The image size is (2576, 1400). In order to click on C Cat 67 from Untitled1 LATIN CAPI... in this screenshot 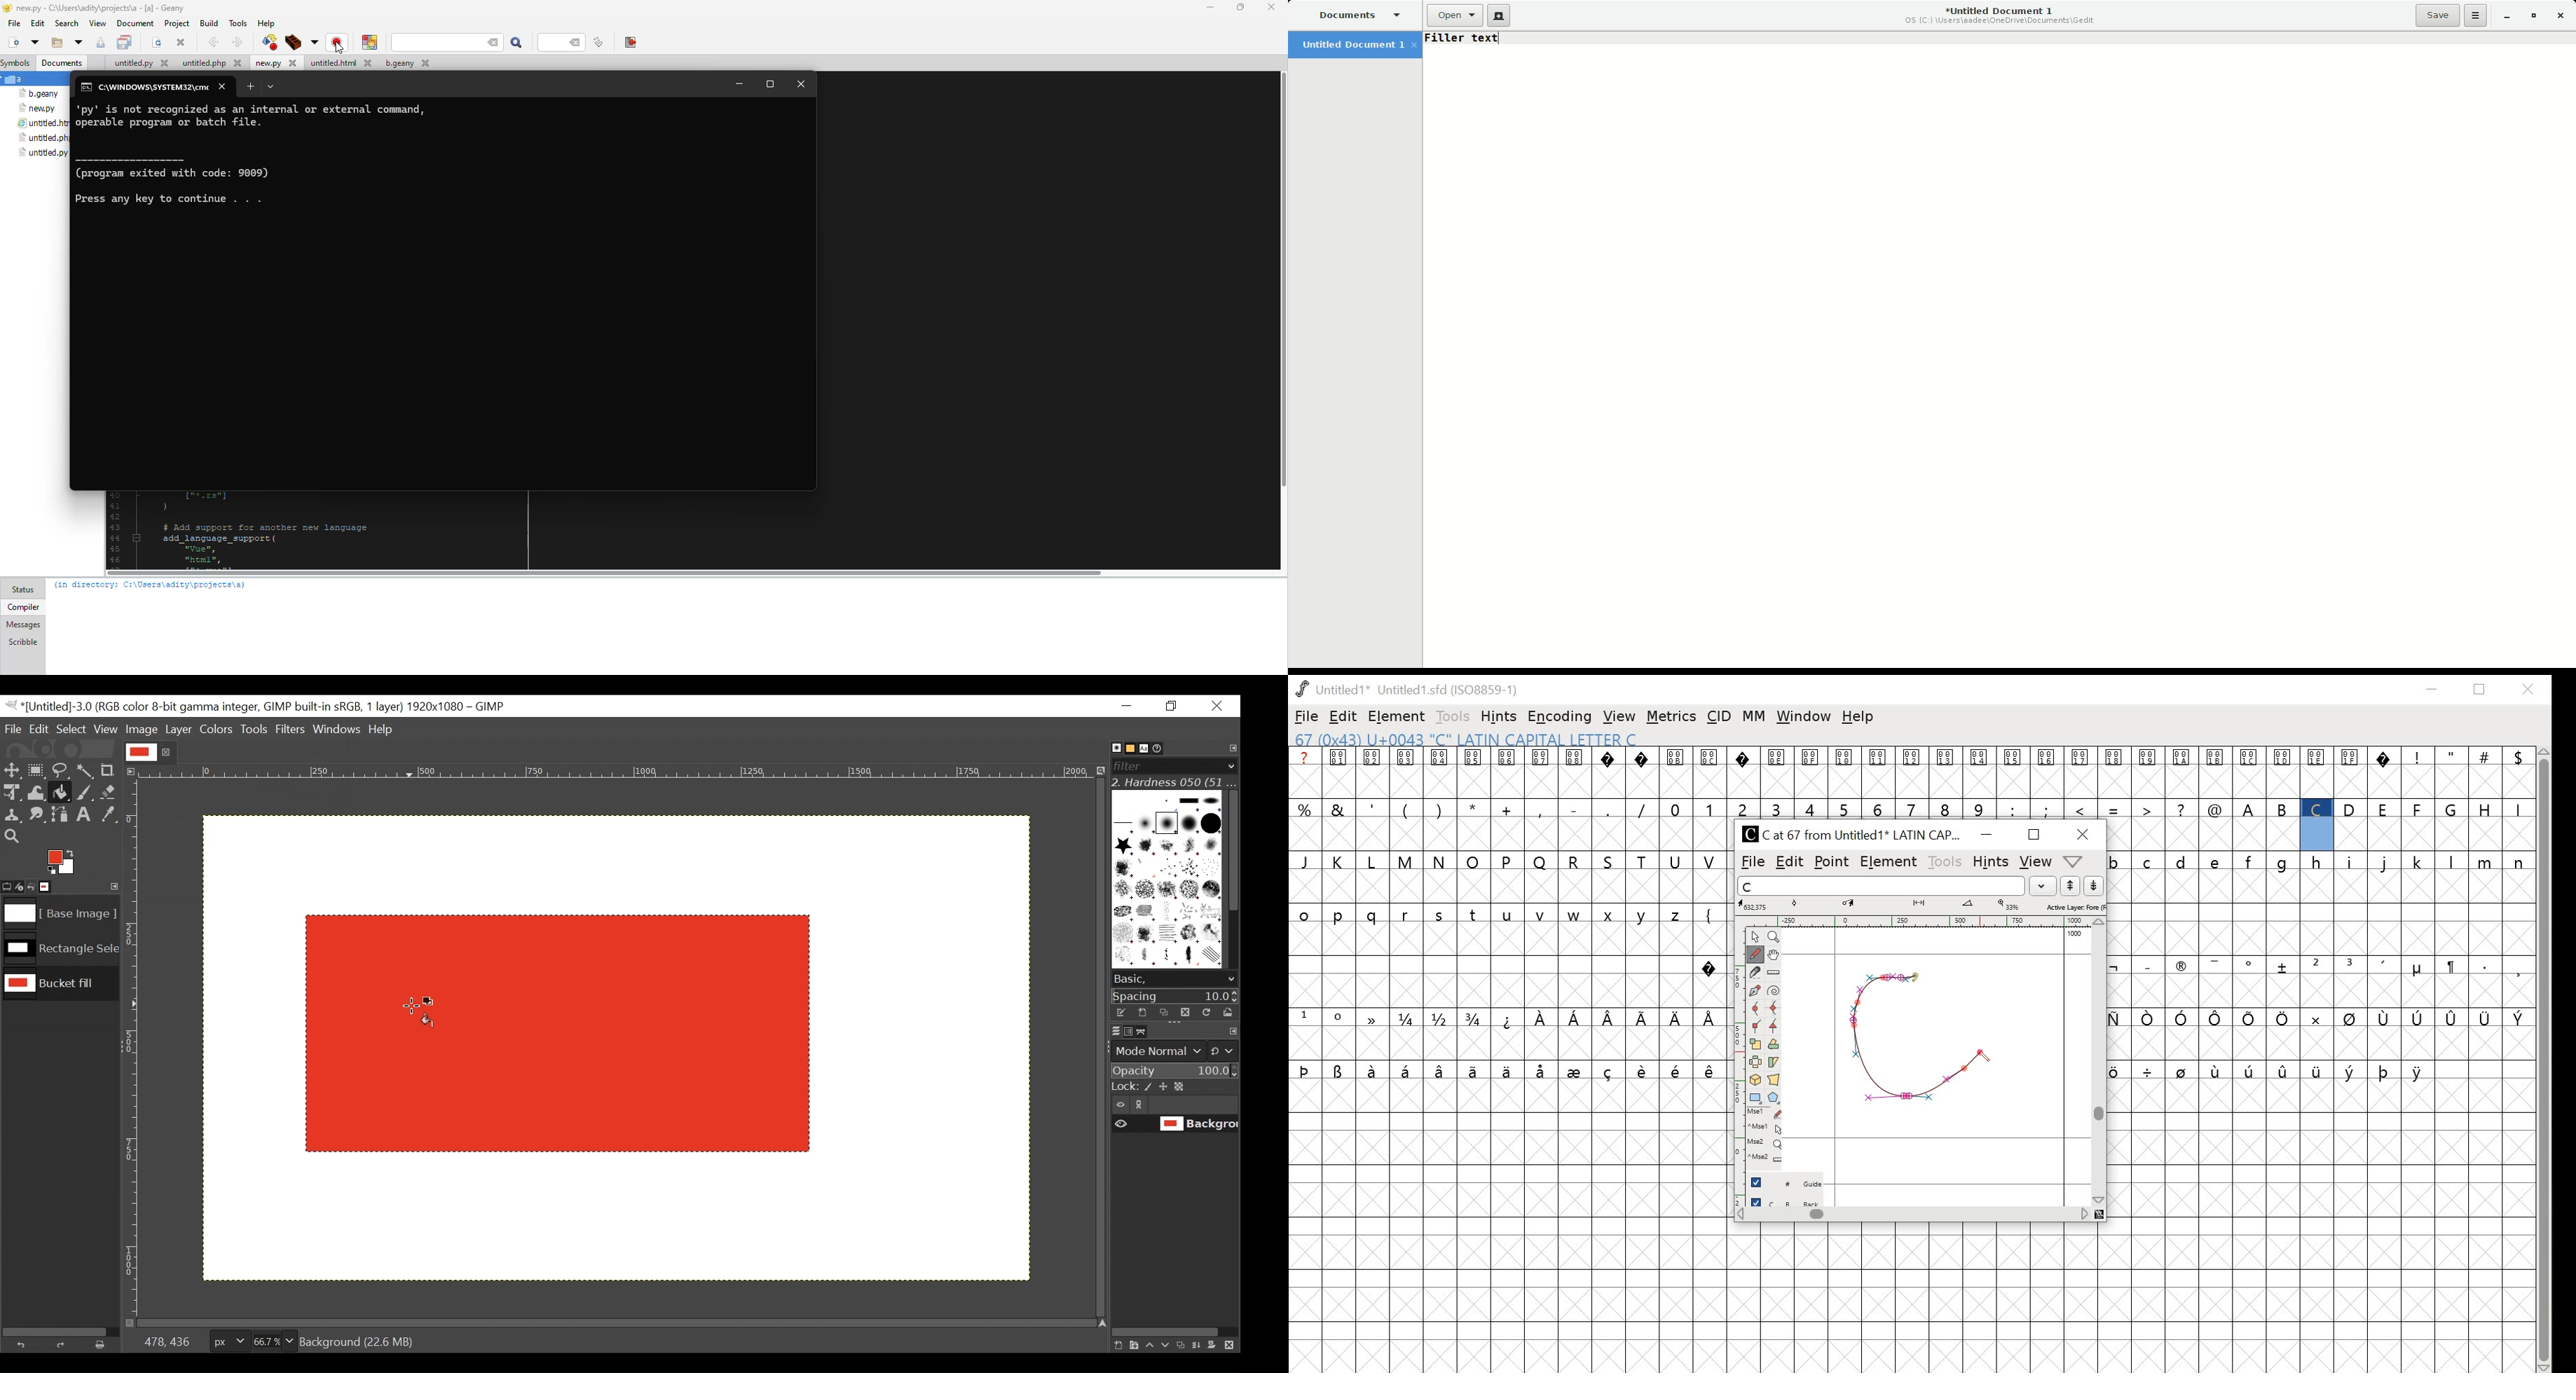, I will do `click(1853, 833)`.